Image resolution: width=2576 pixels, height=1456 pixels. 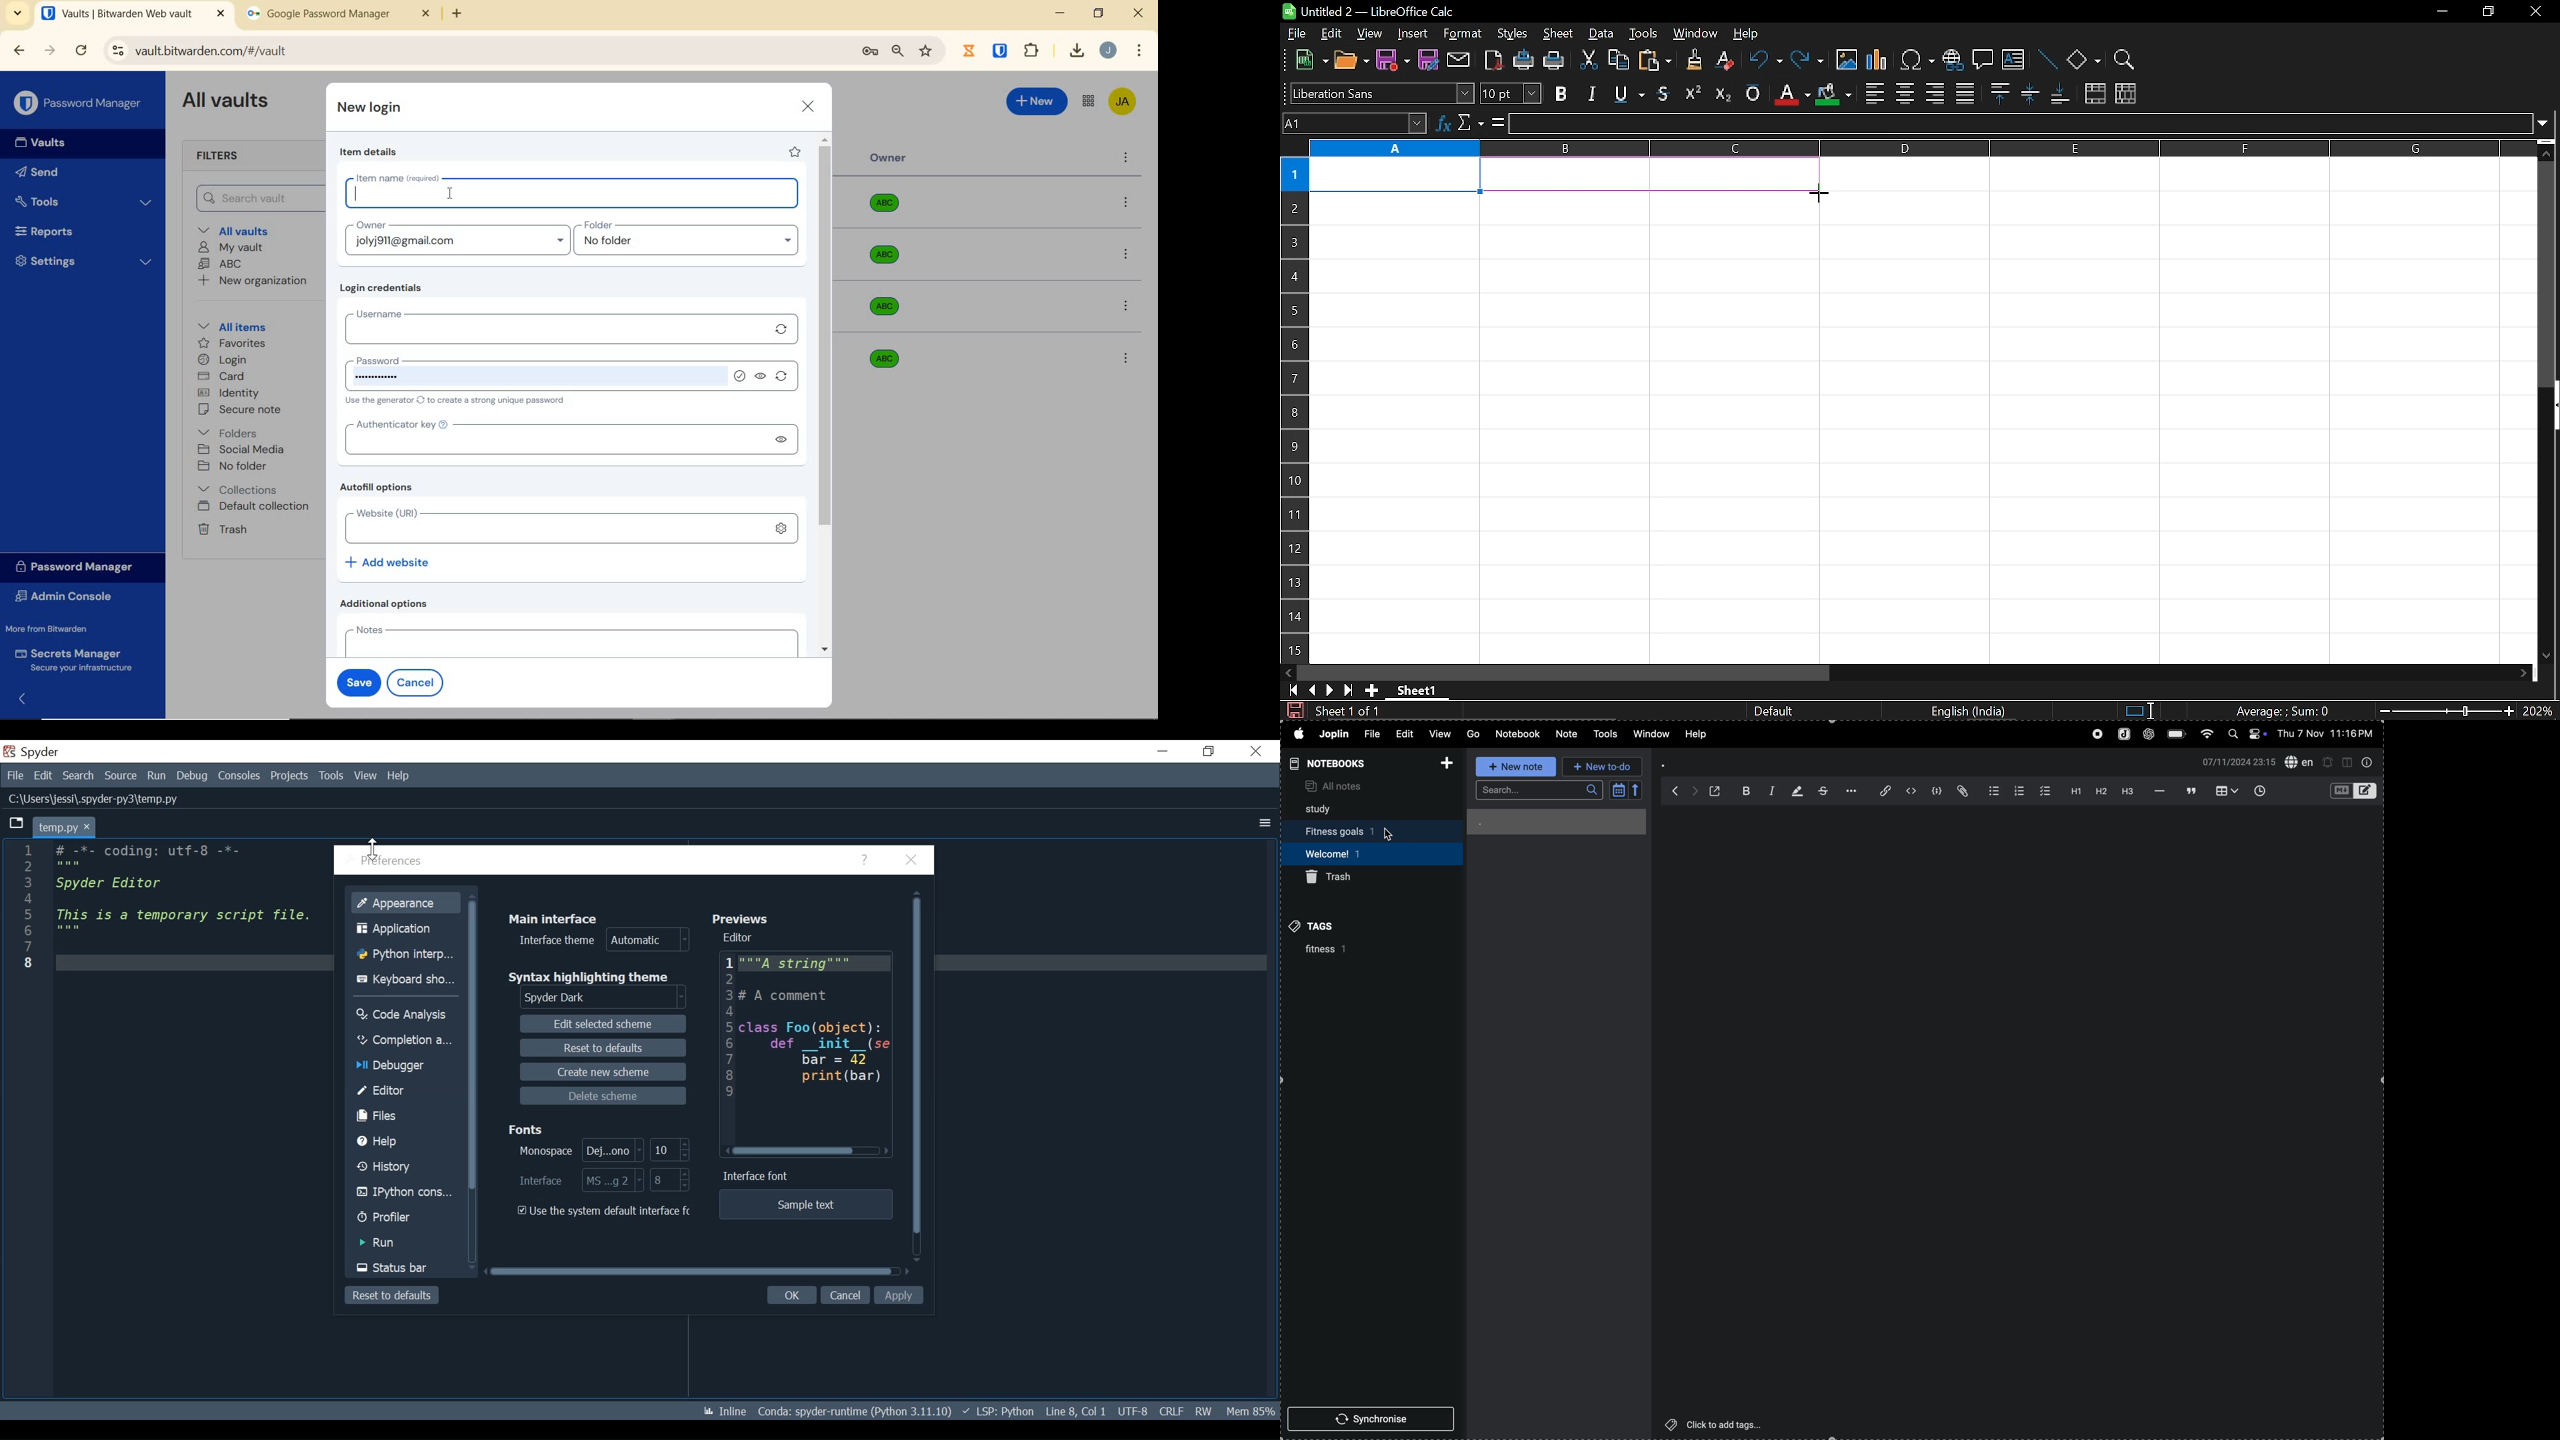 What do you see at coordinates (1470, 124) in the screenshot?
I see `select function` at bounding box center [1470, 124].